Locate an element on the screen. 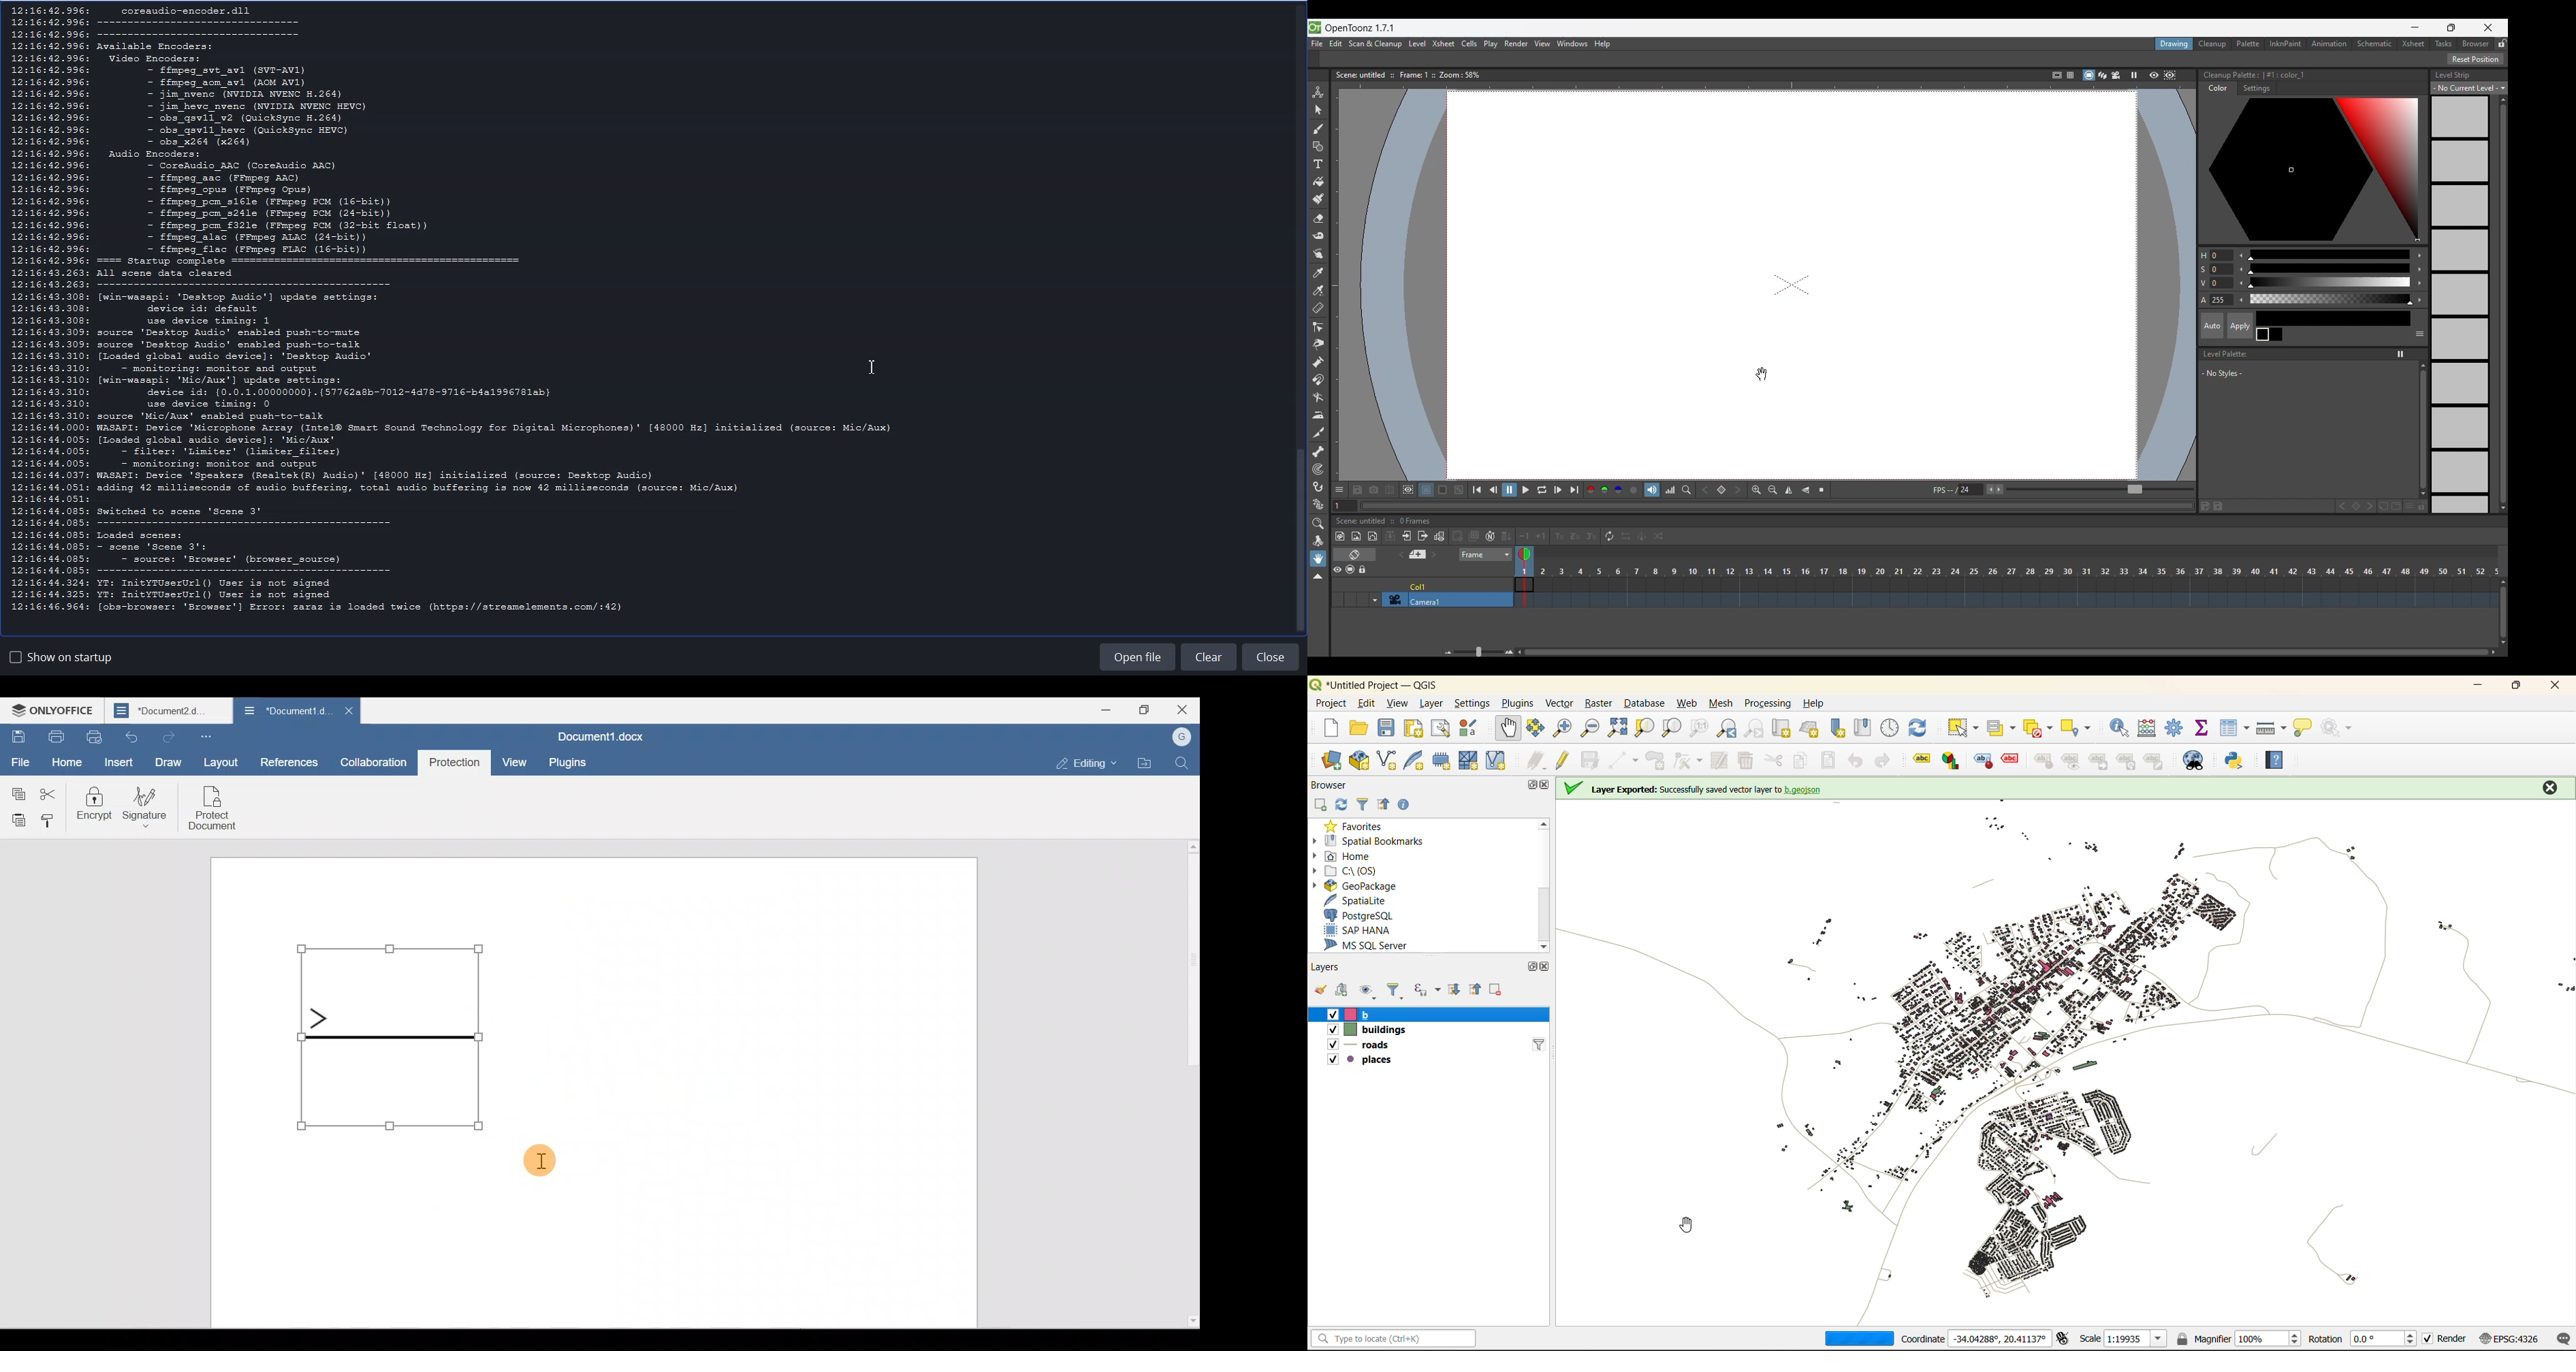 The height and width of the screenshot is (1372, 2576). Play is located at coordinates (1491, 44).